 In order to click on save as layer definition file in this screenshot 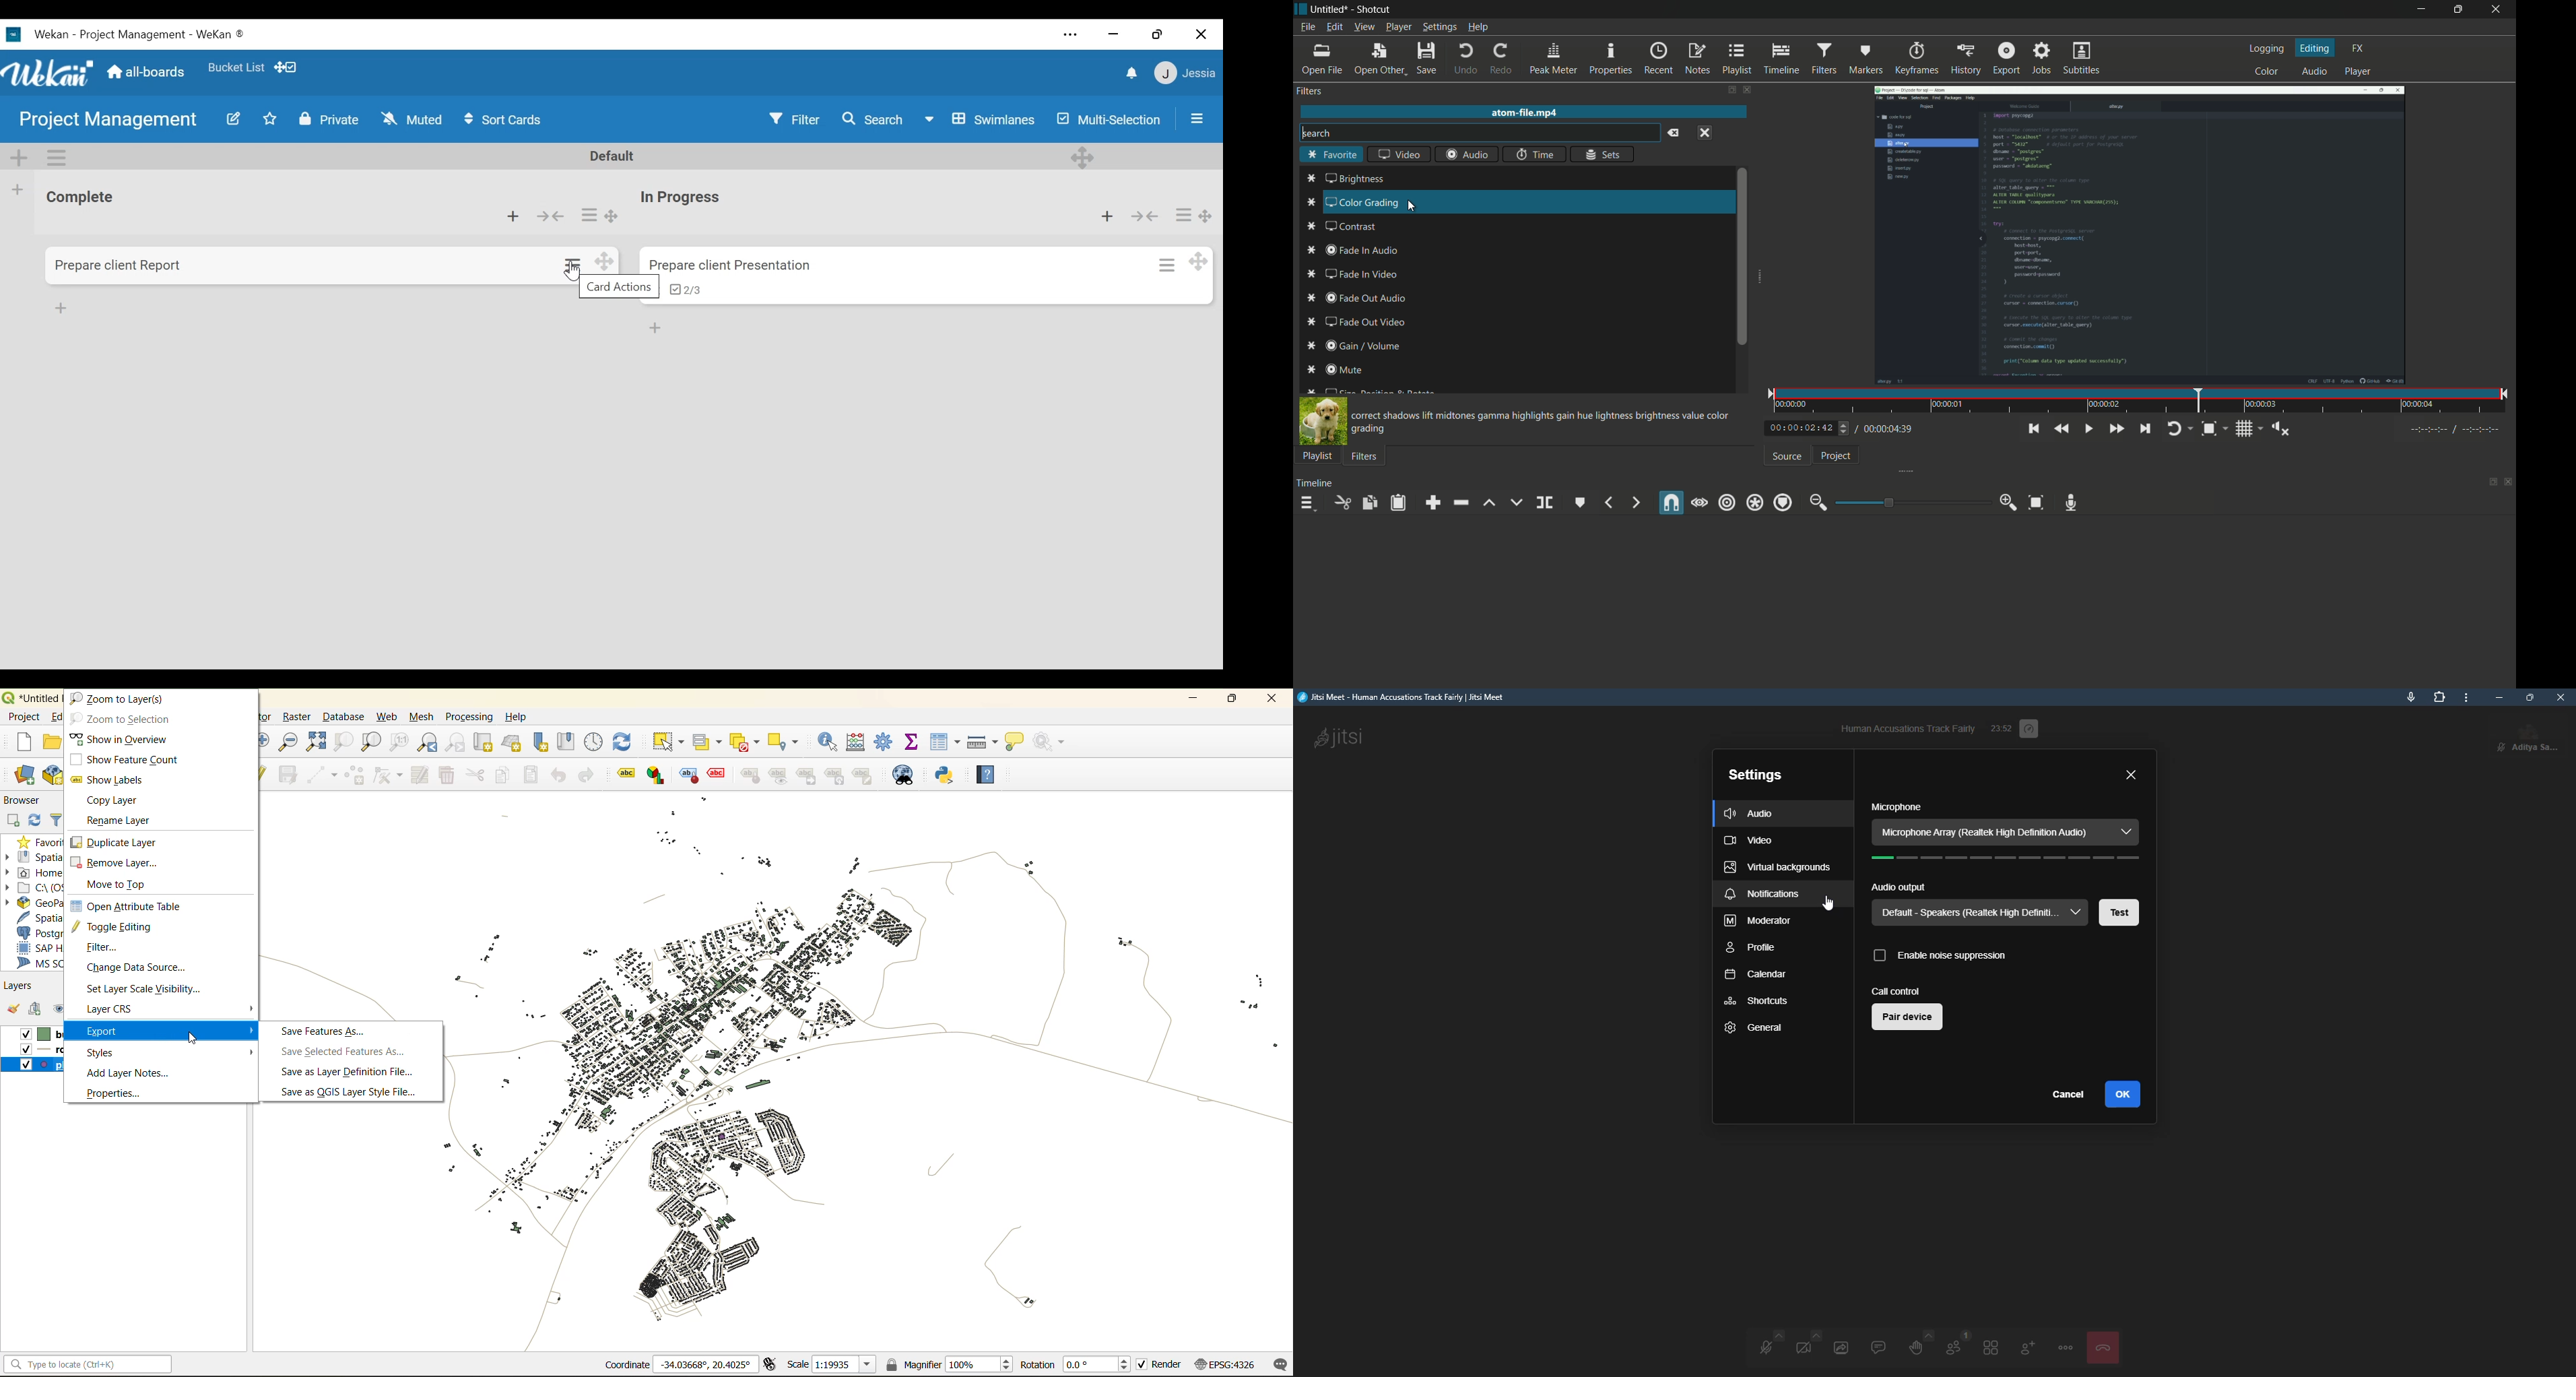, I will do `click(347, 1074)`.